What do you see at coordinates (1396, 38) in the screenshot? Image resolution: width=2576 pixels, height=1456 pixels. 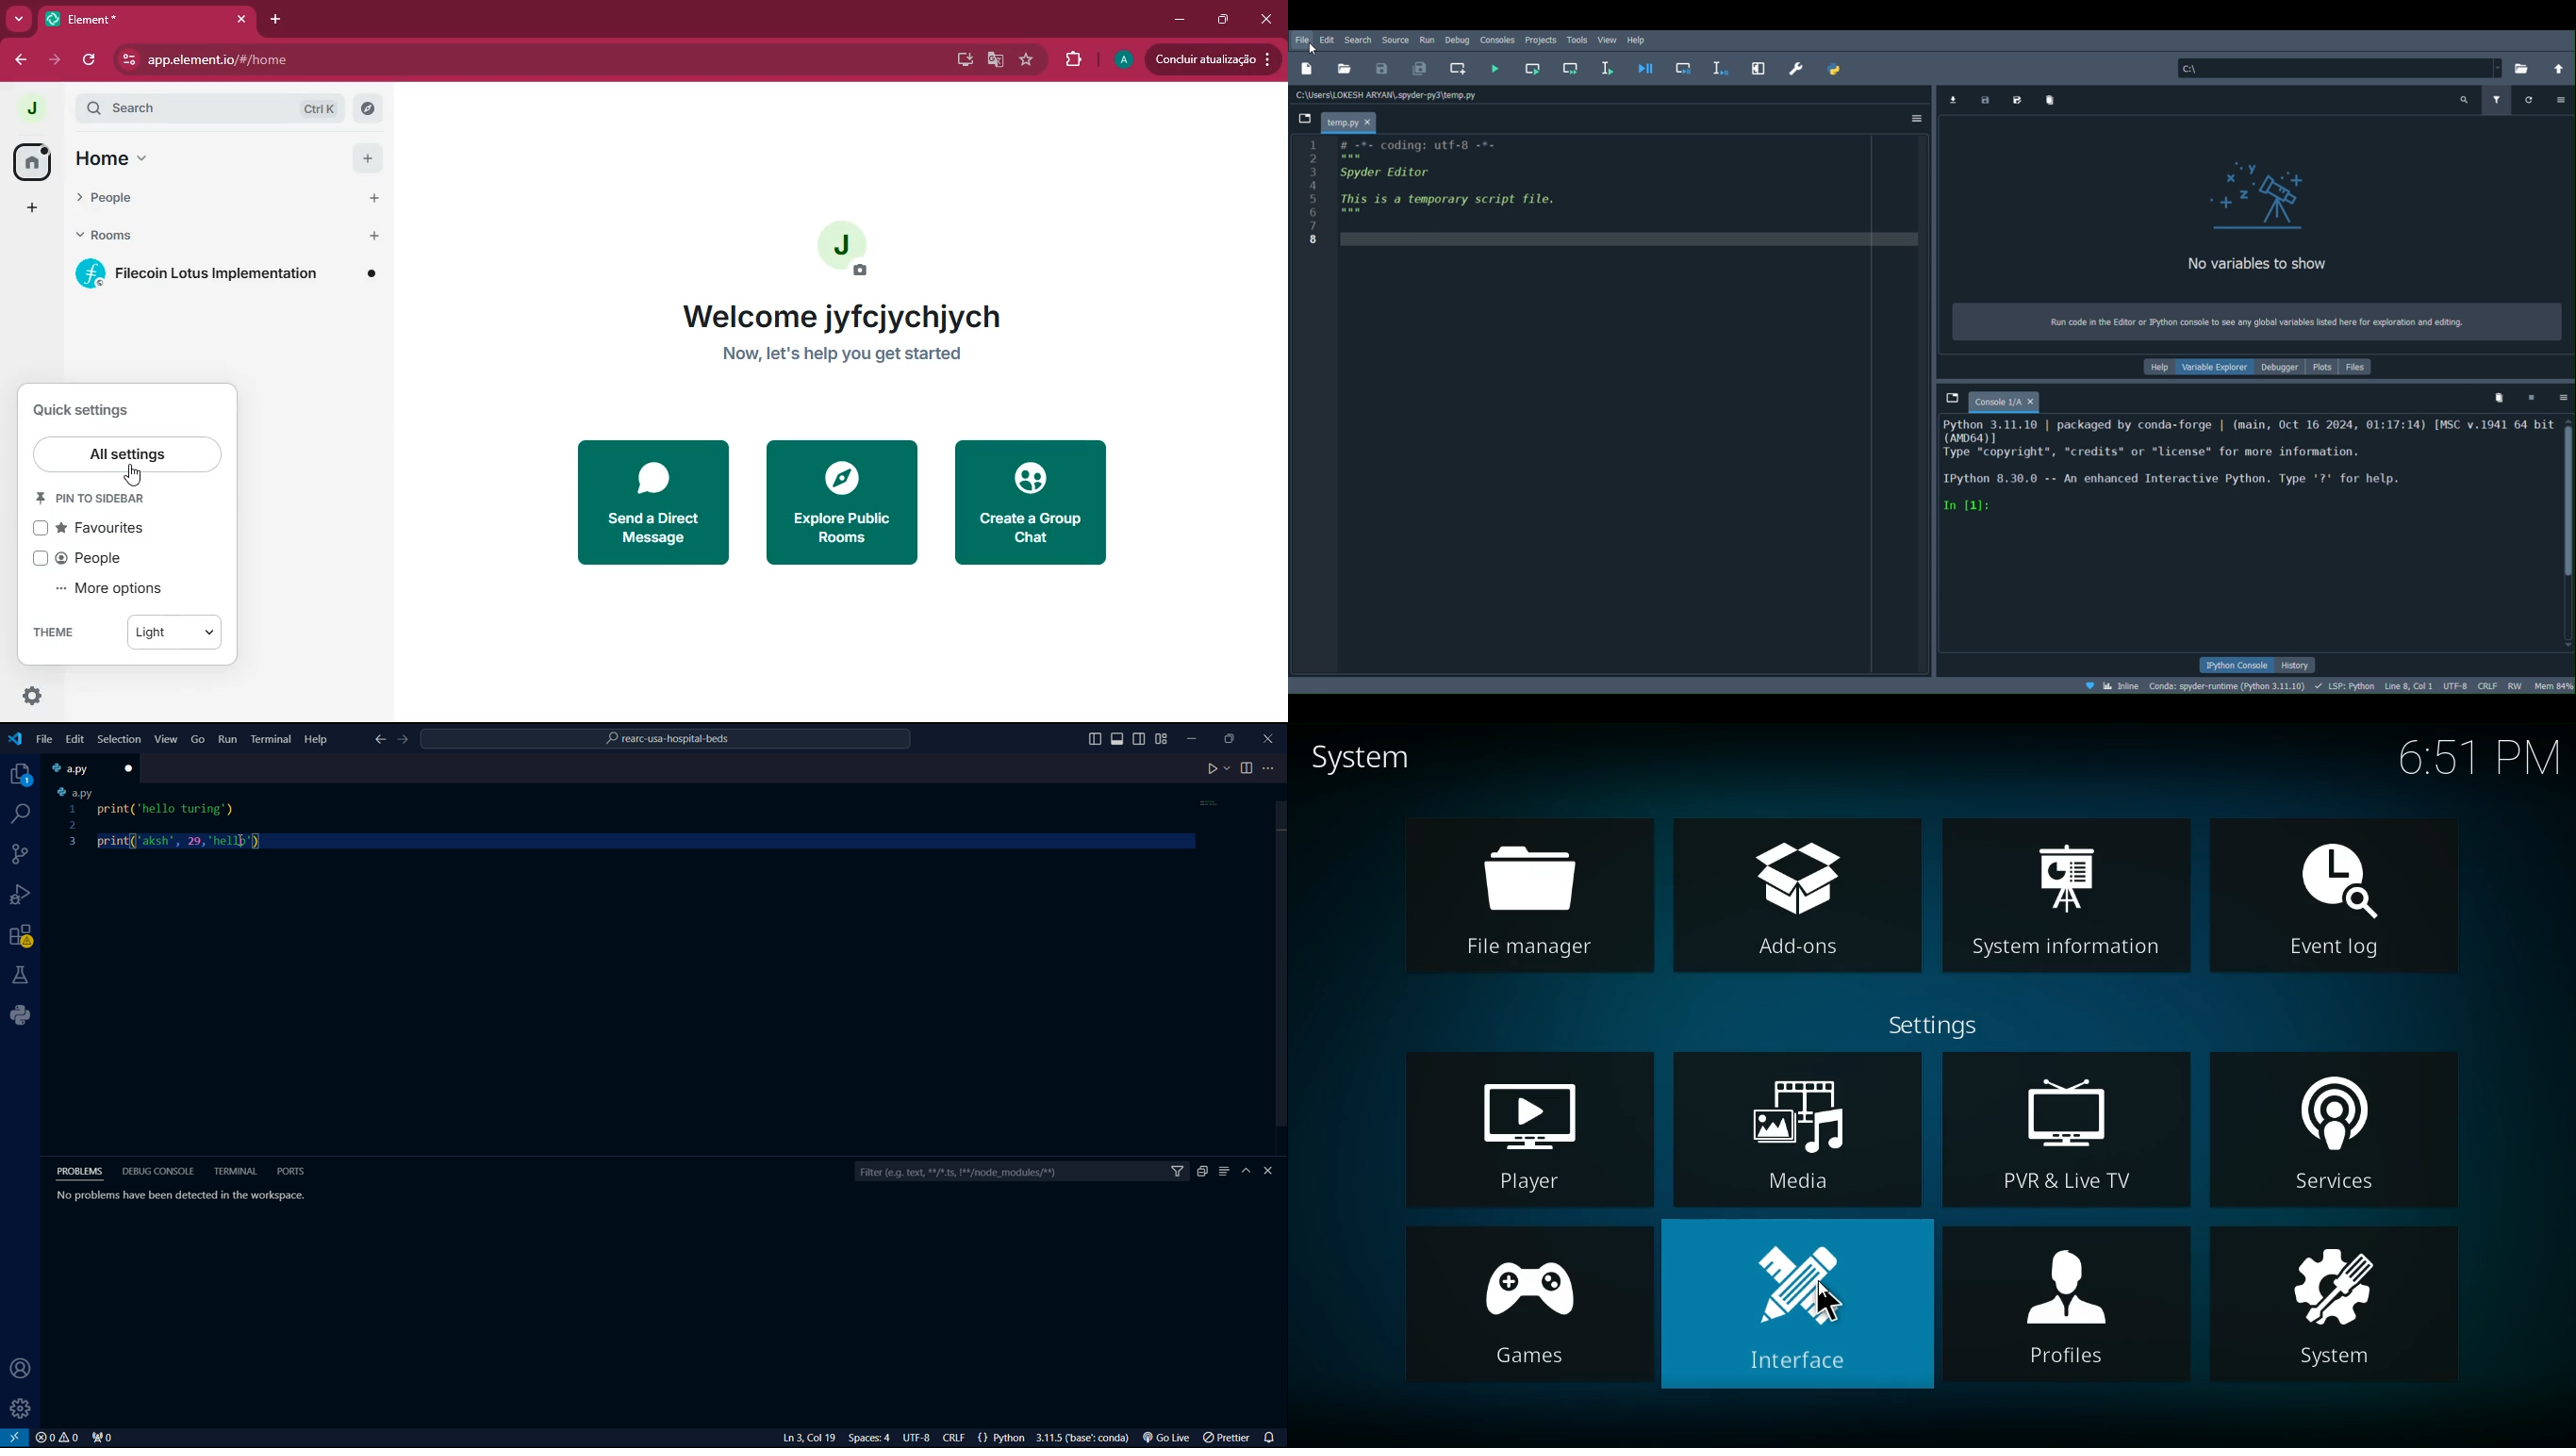 I see `Source` at bounding box center [1396, 38].